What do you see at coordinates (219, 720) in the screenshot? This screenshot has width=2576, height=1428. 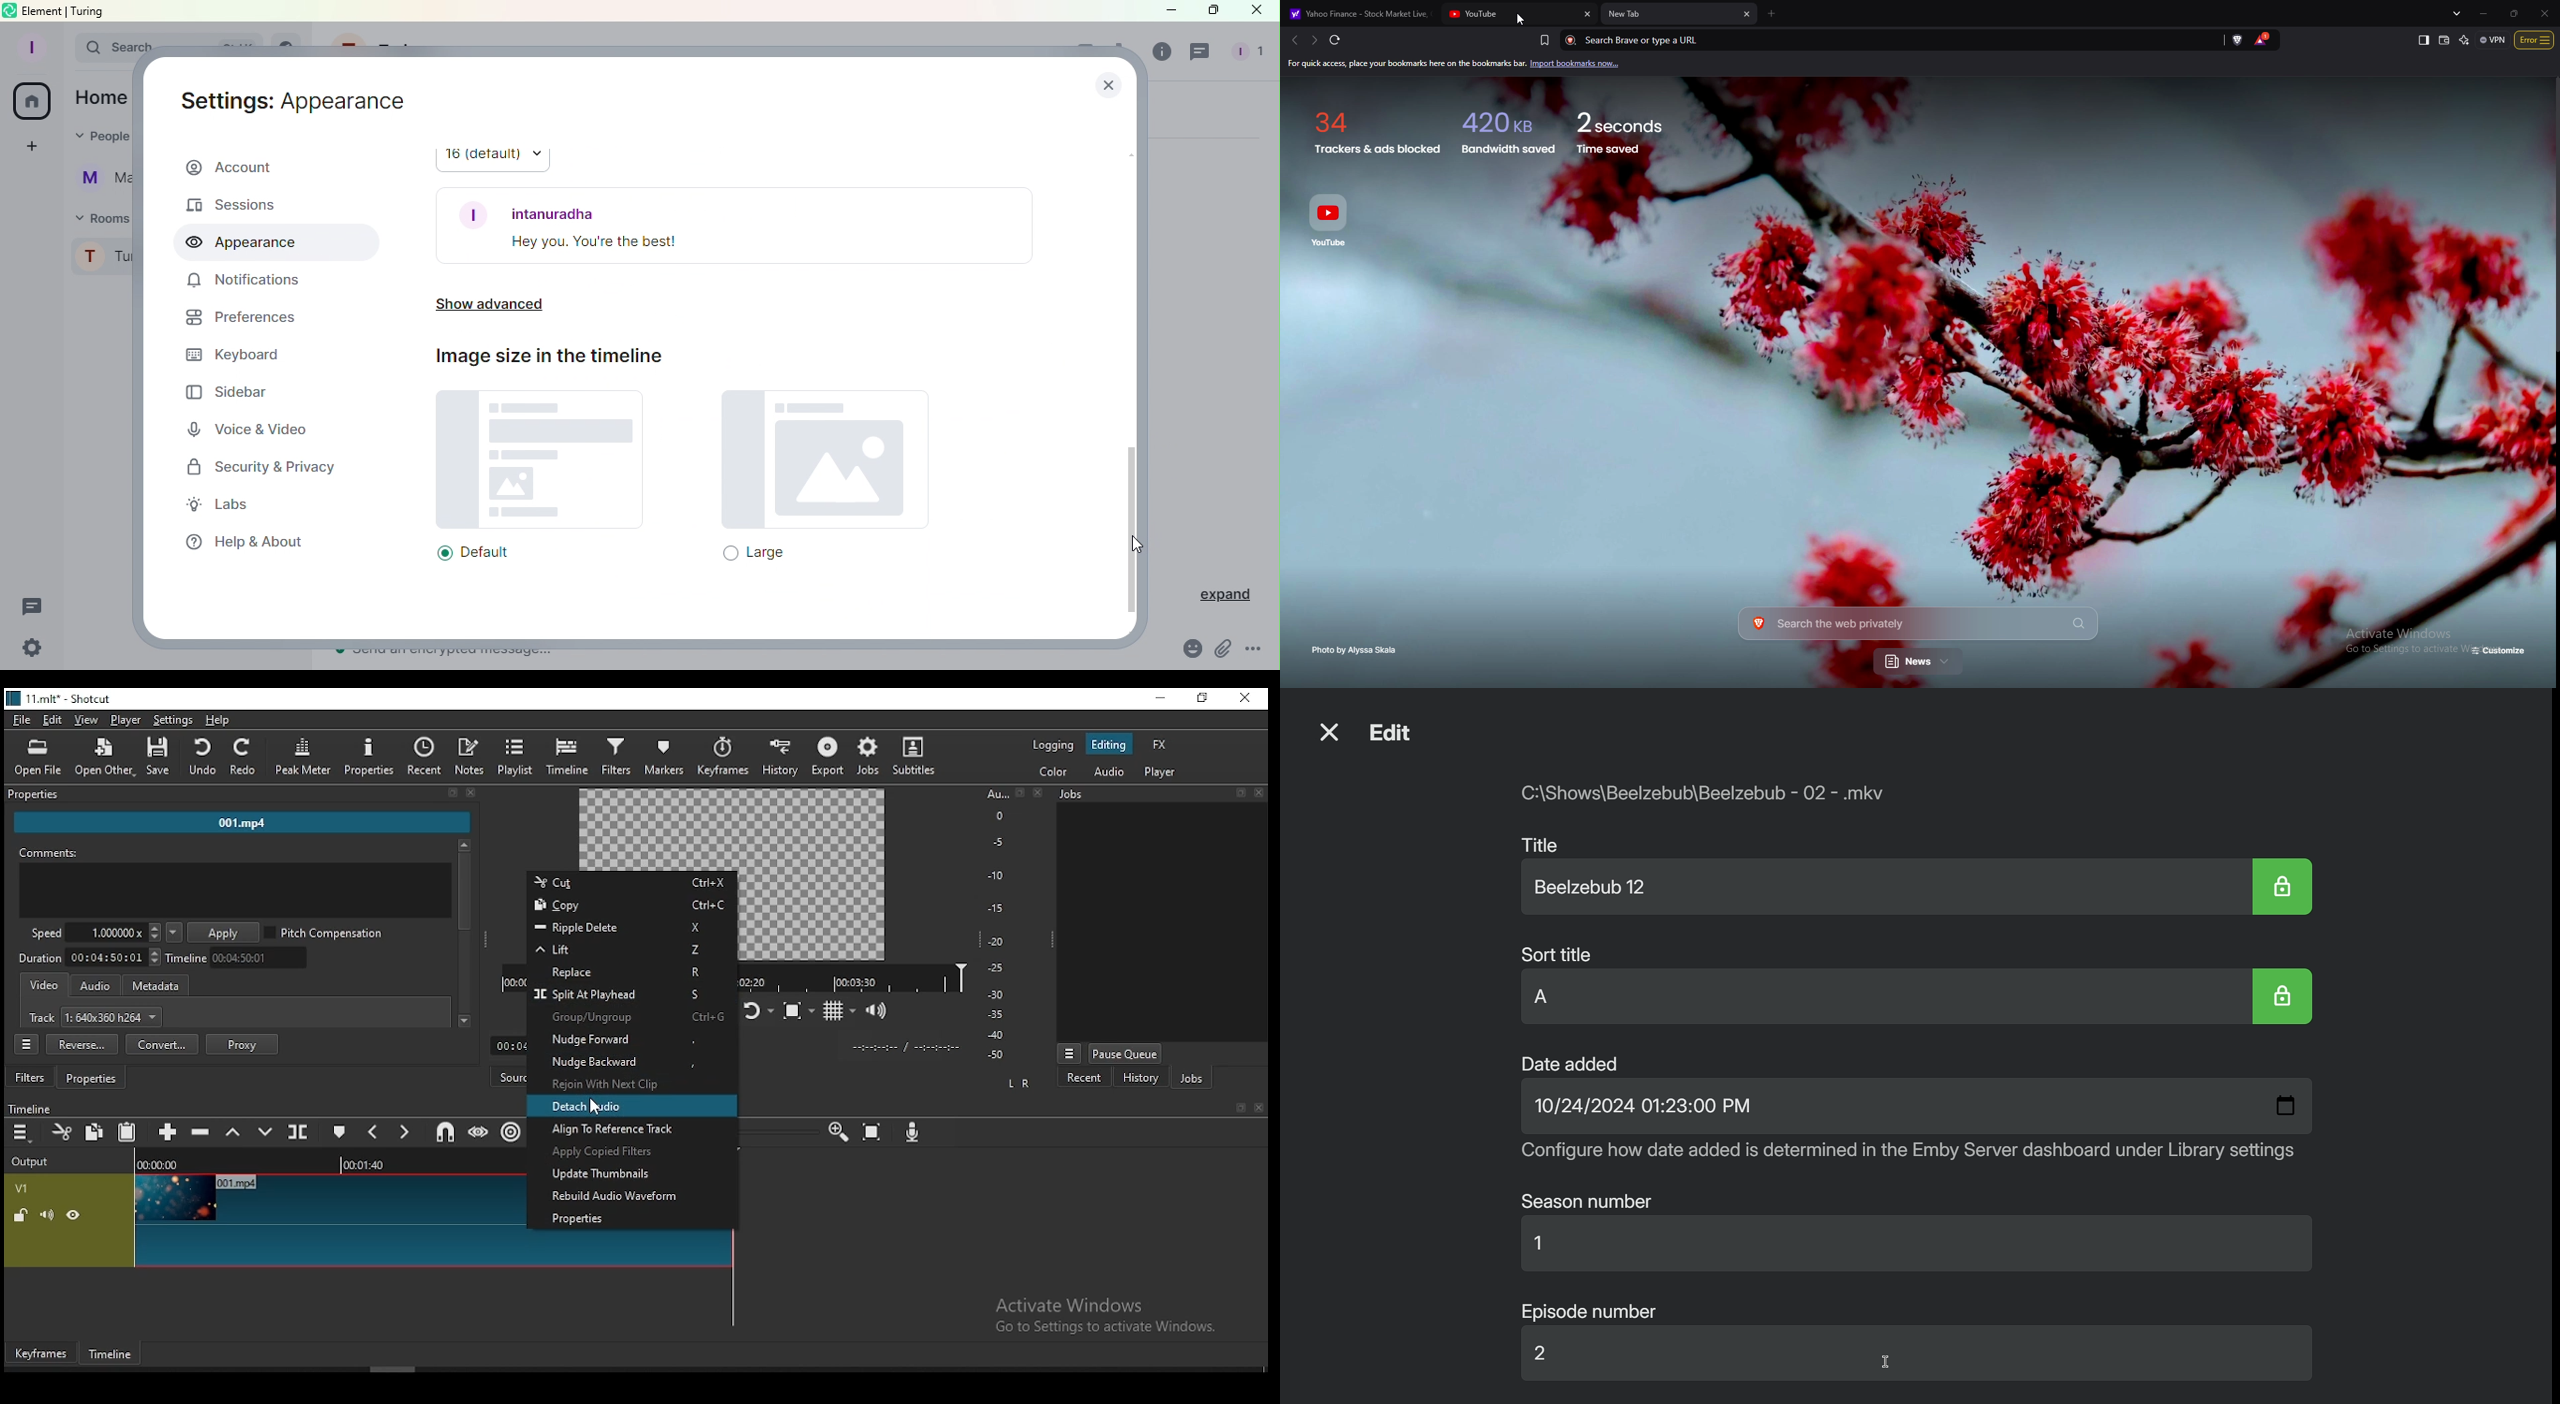 I see `help` at bounding box center [219, 720].